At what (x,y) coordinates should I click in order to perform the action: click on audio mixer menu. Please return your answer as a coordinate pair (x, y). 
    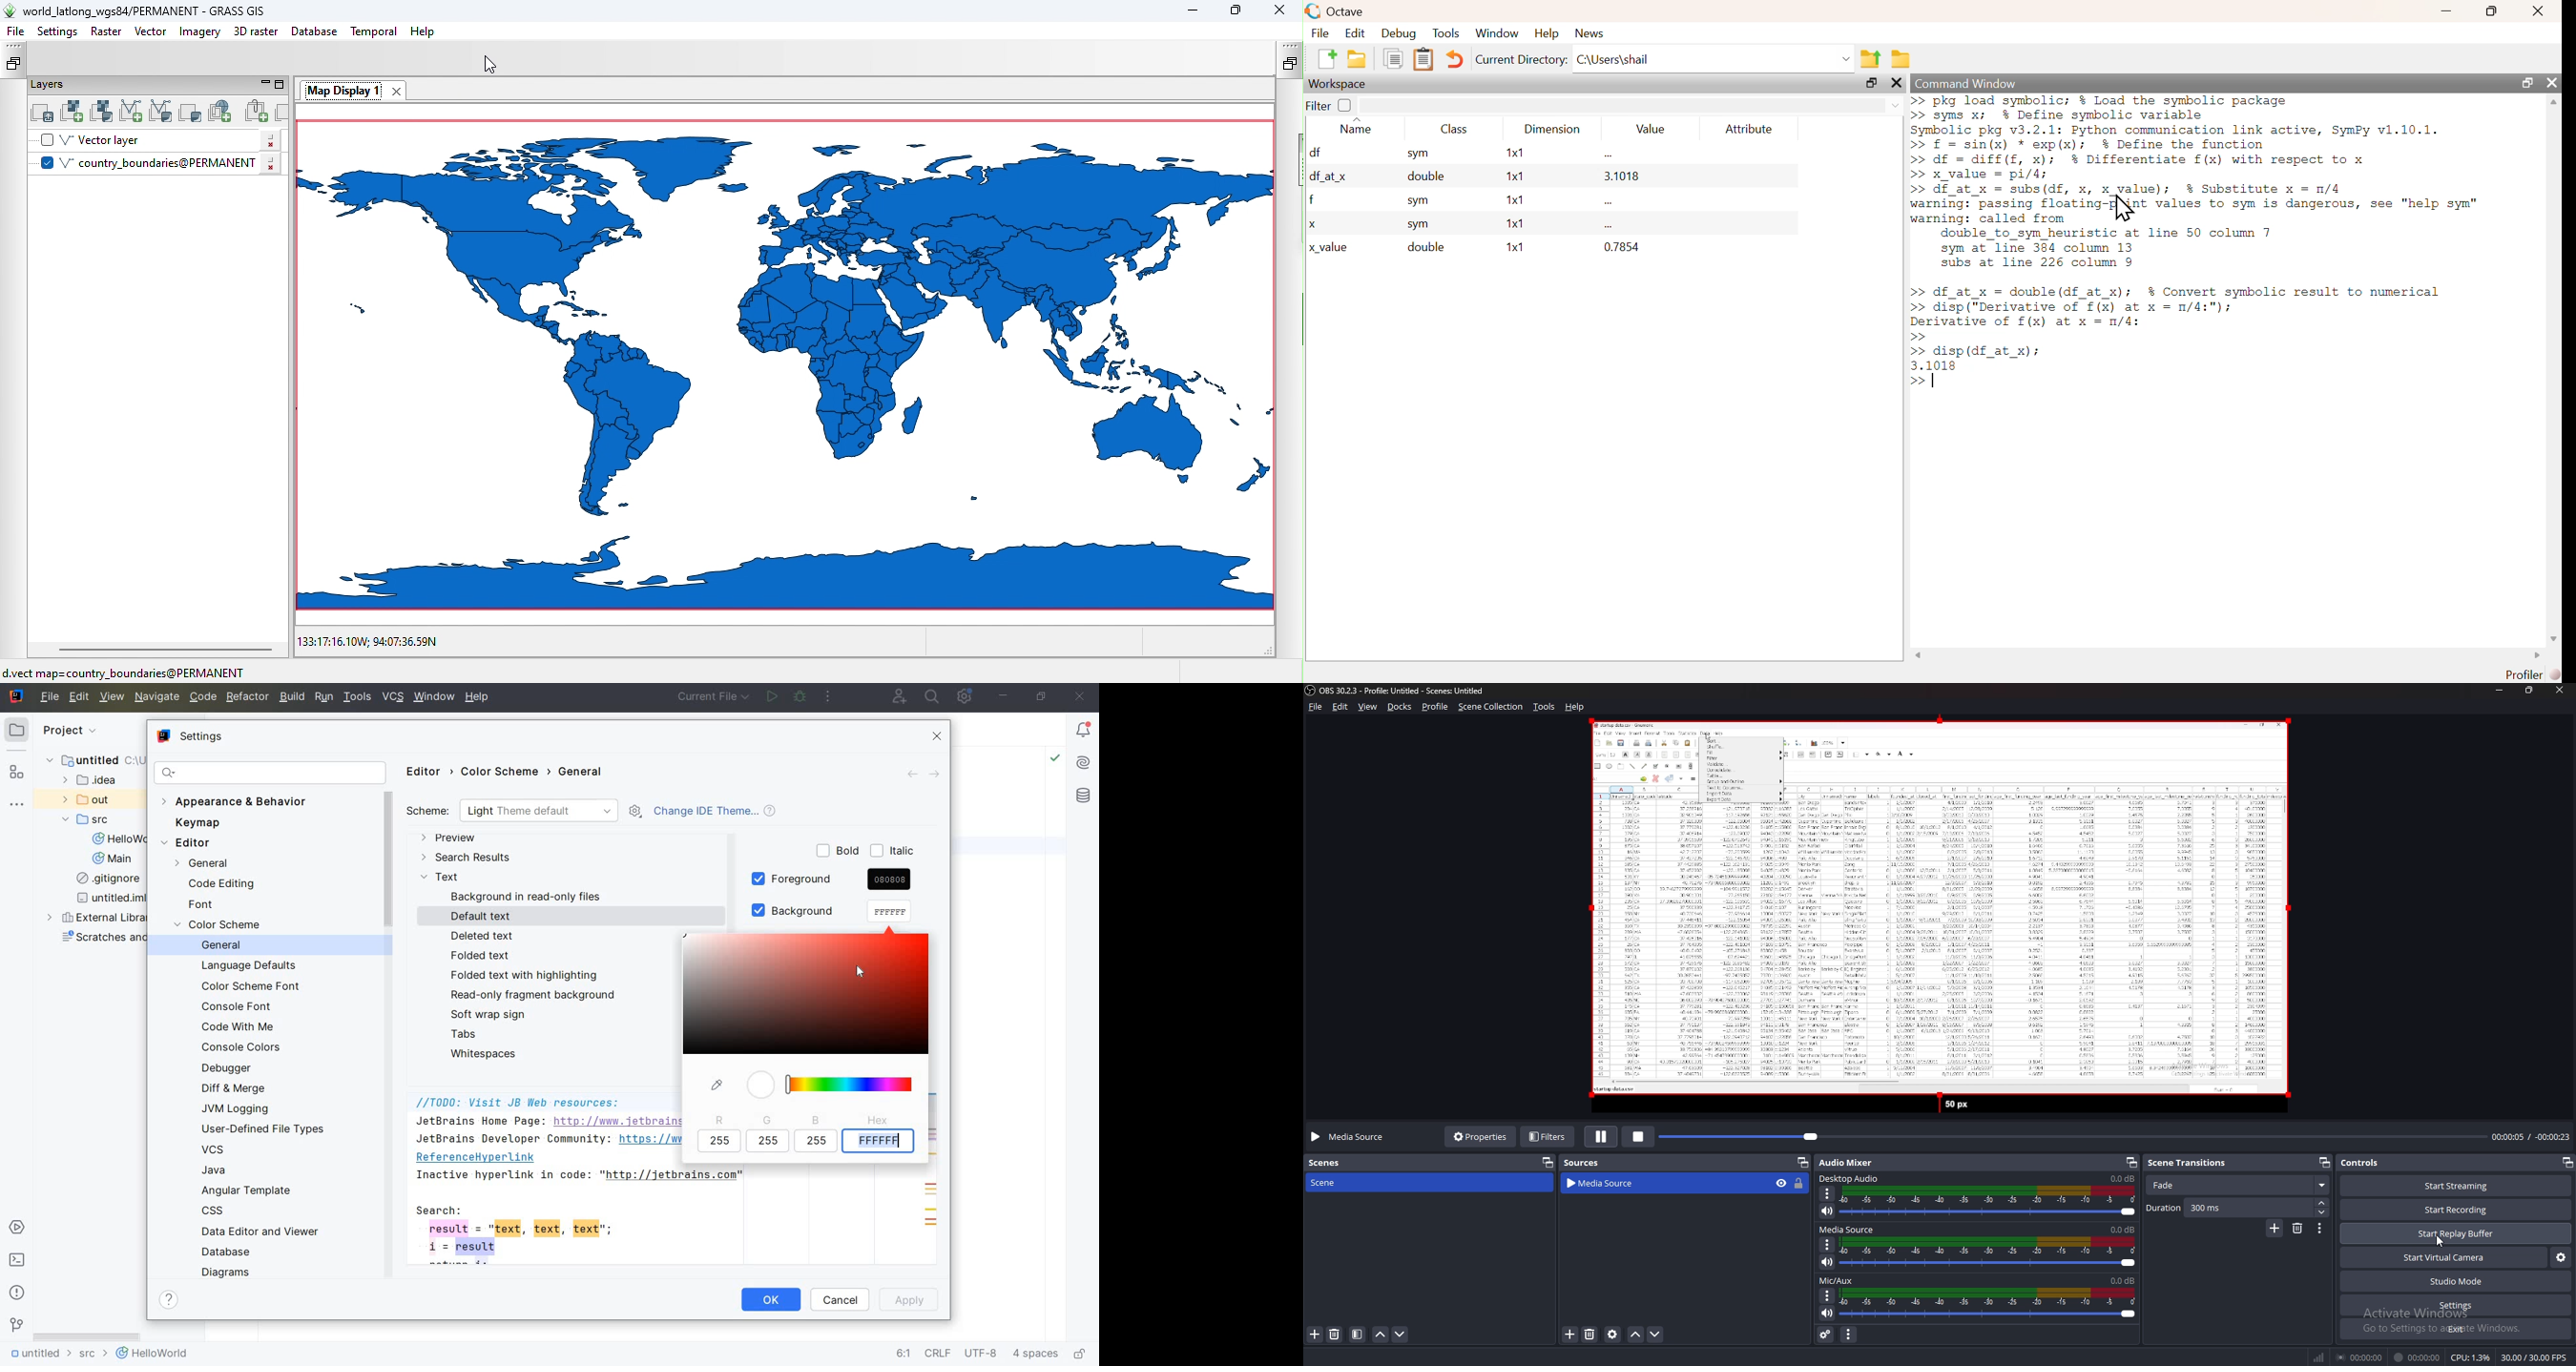
    Looking at the image, I should click on (1848, 1335).